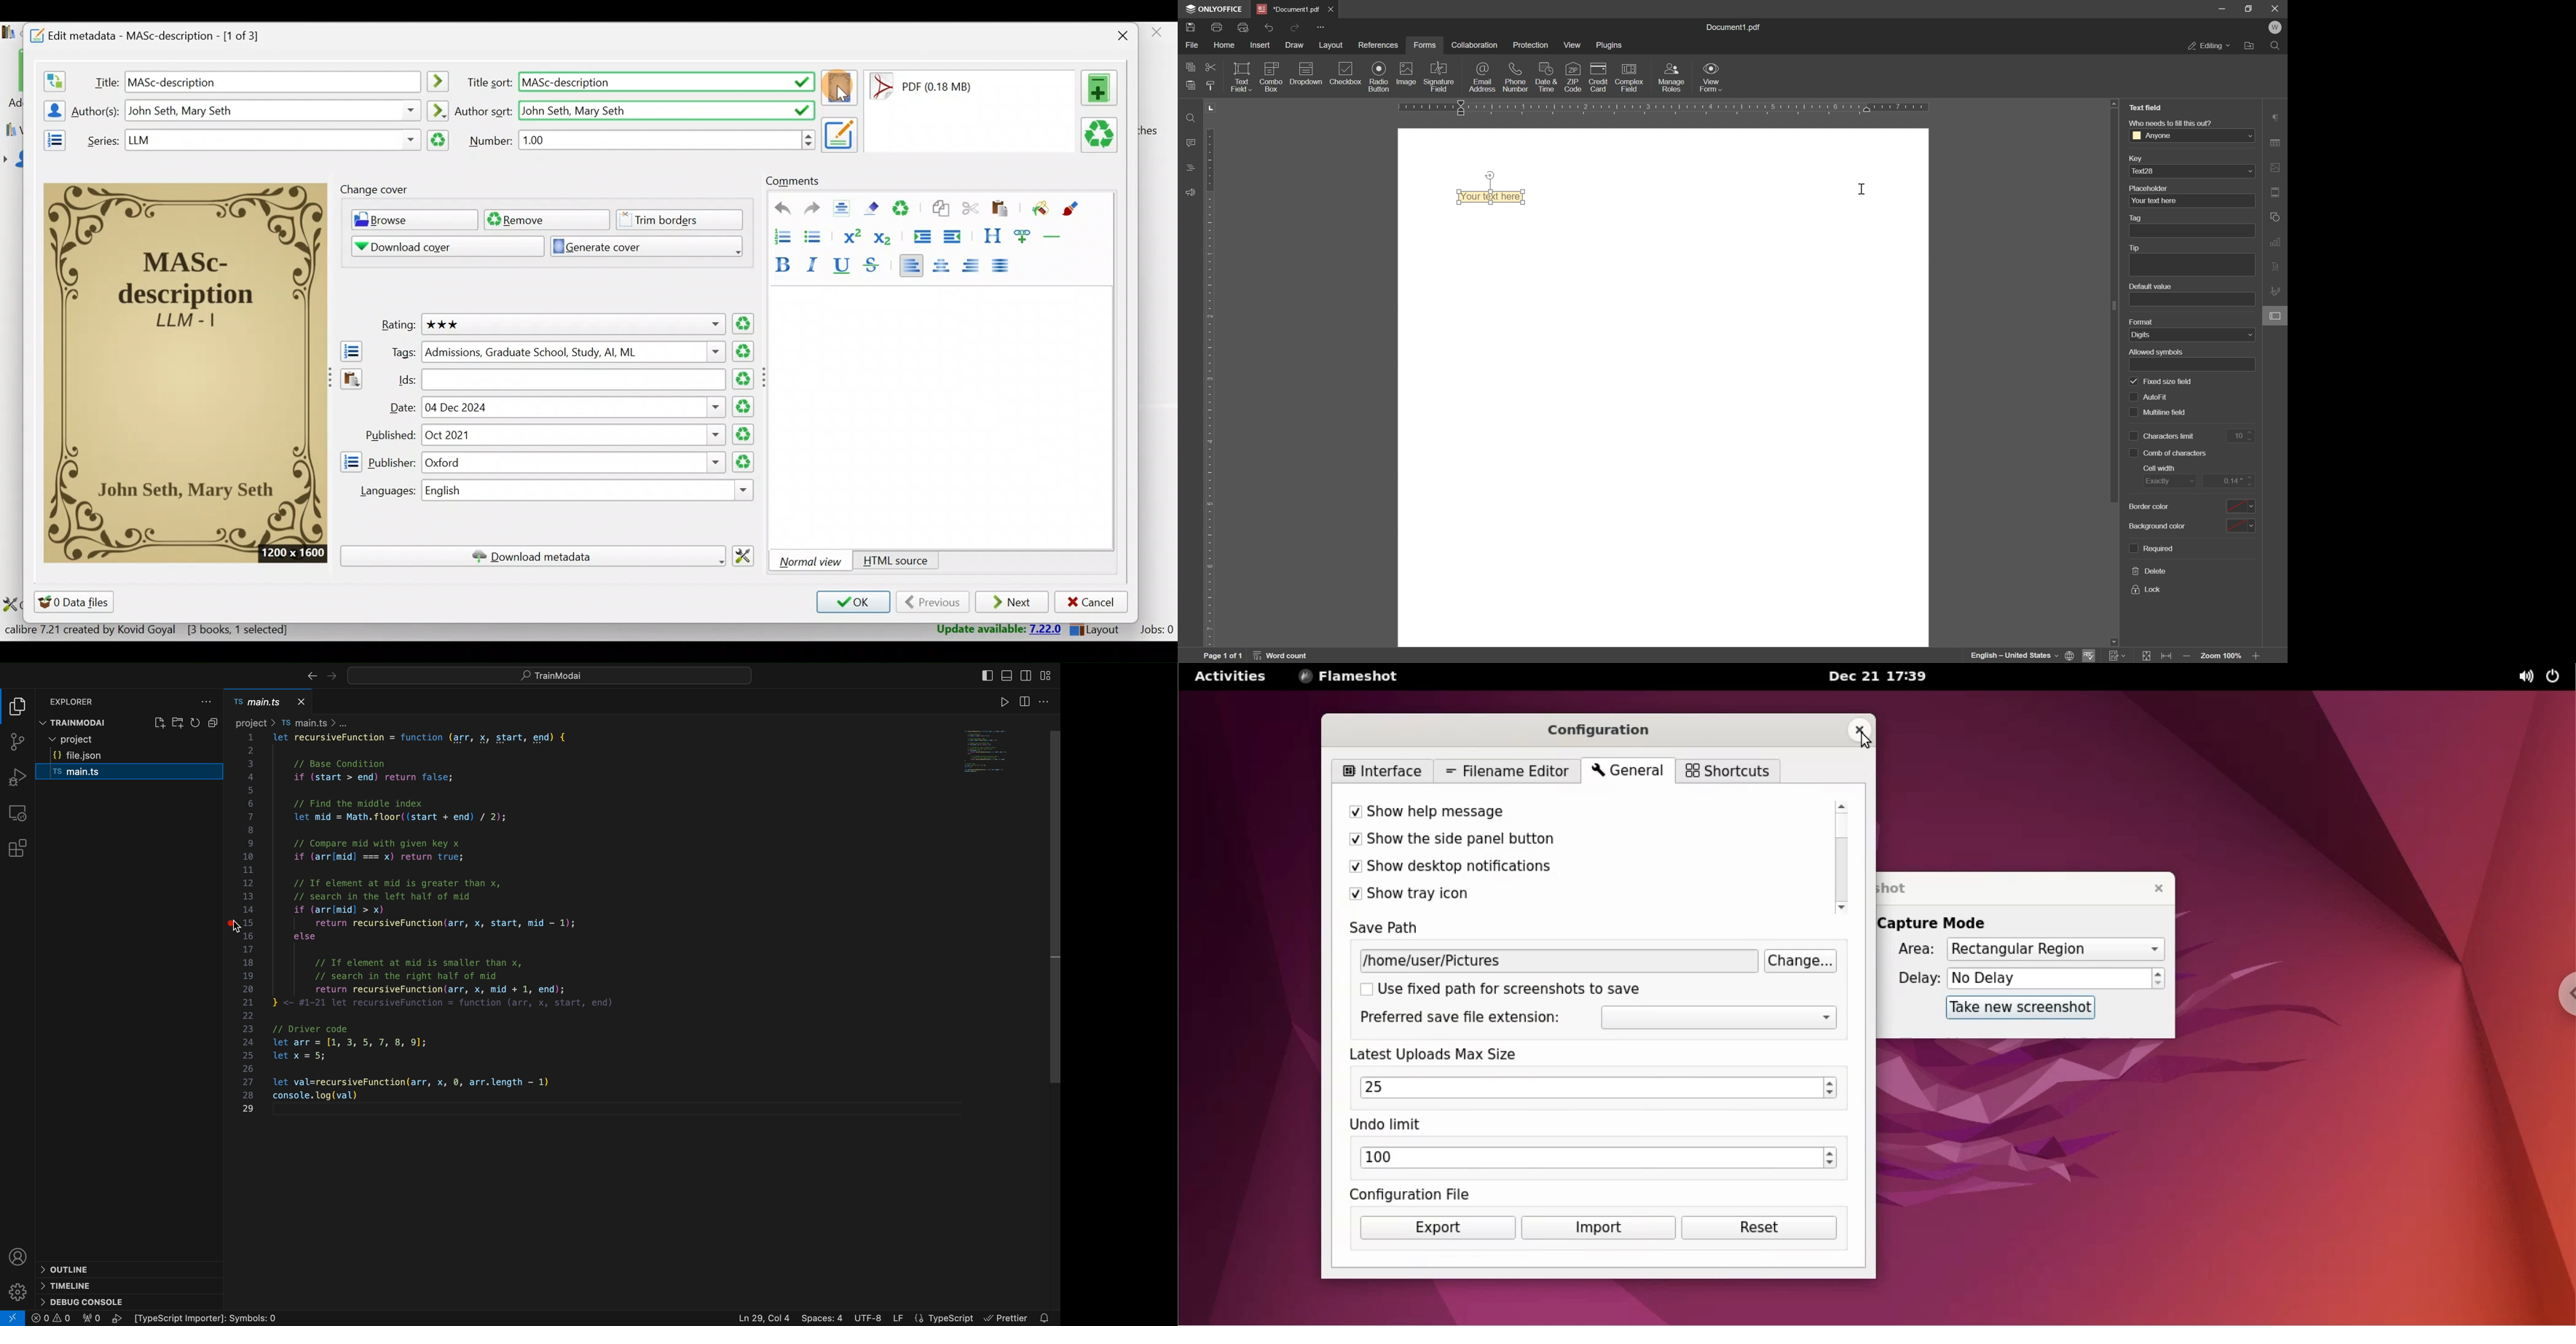 The height and width of the screenshot is (1344, 2576). What do you see at coordinates (1192, 47) in the screenshot?
I see `file` at bounding box center [1192, 47].